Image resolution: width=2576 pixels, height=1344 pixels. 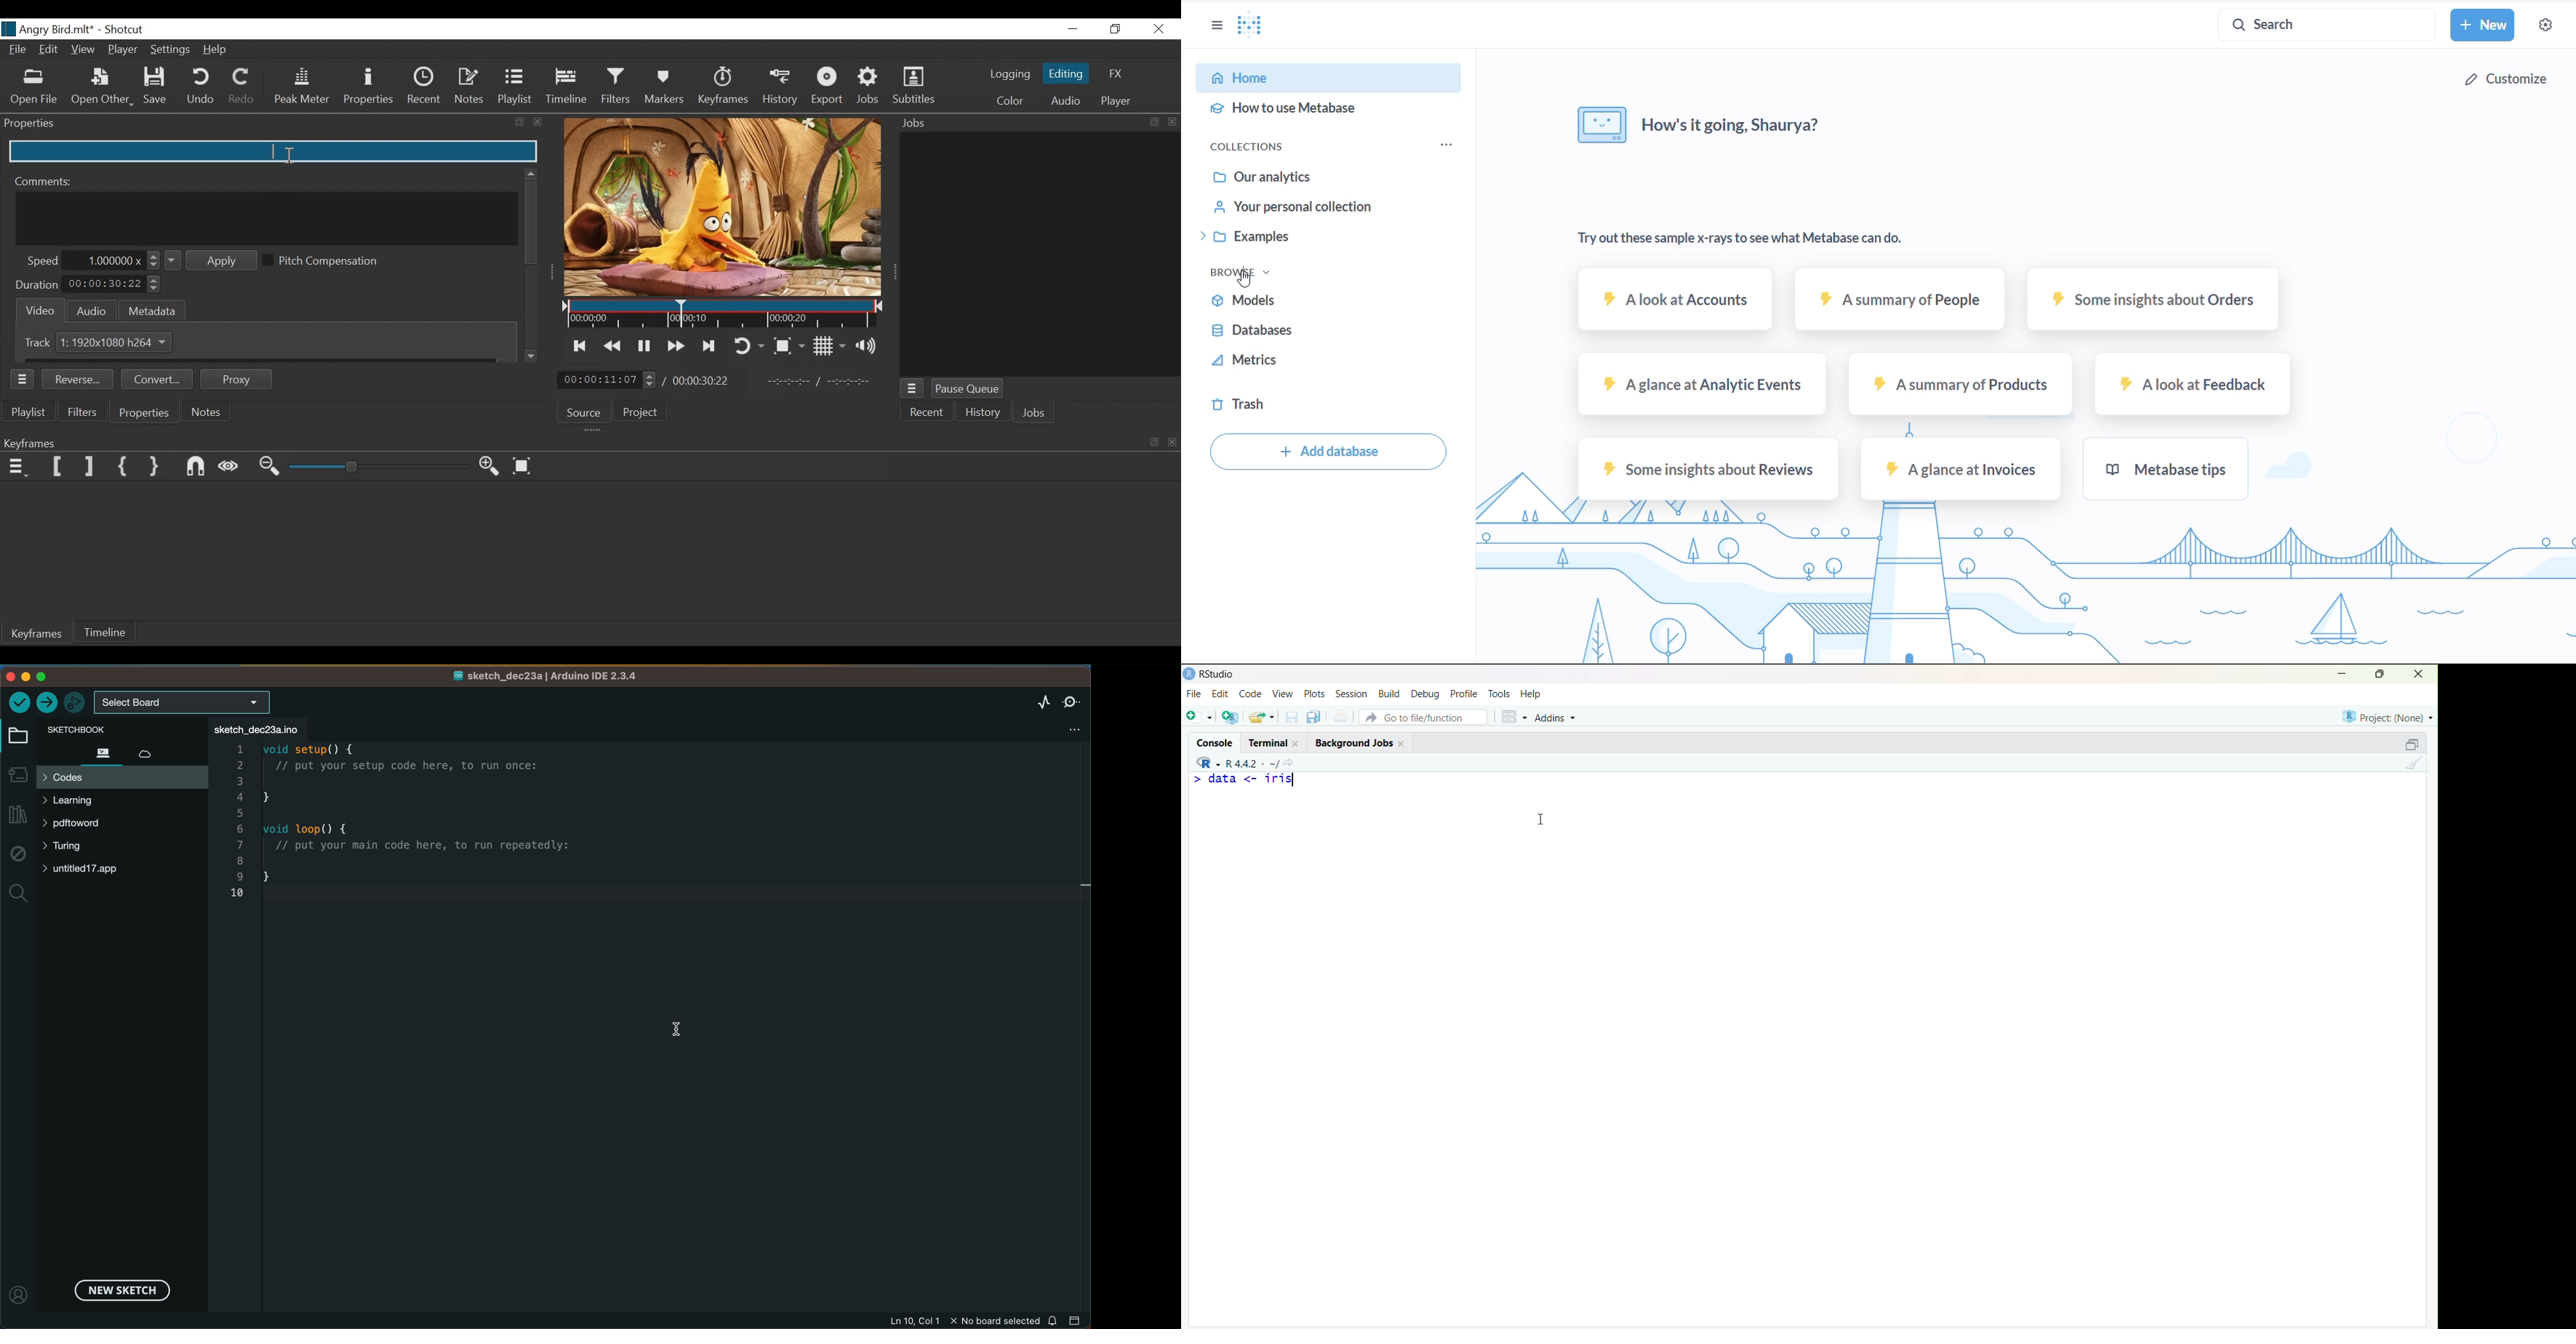 I want to click on A look at feedback, so click(x=2190, y=391).